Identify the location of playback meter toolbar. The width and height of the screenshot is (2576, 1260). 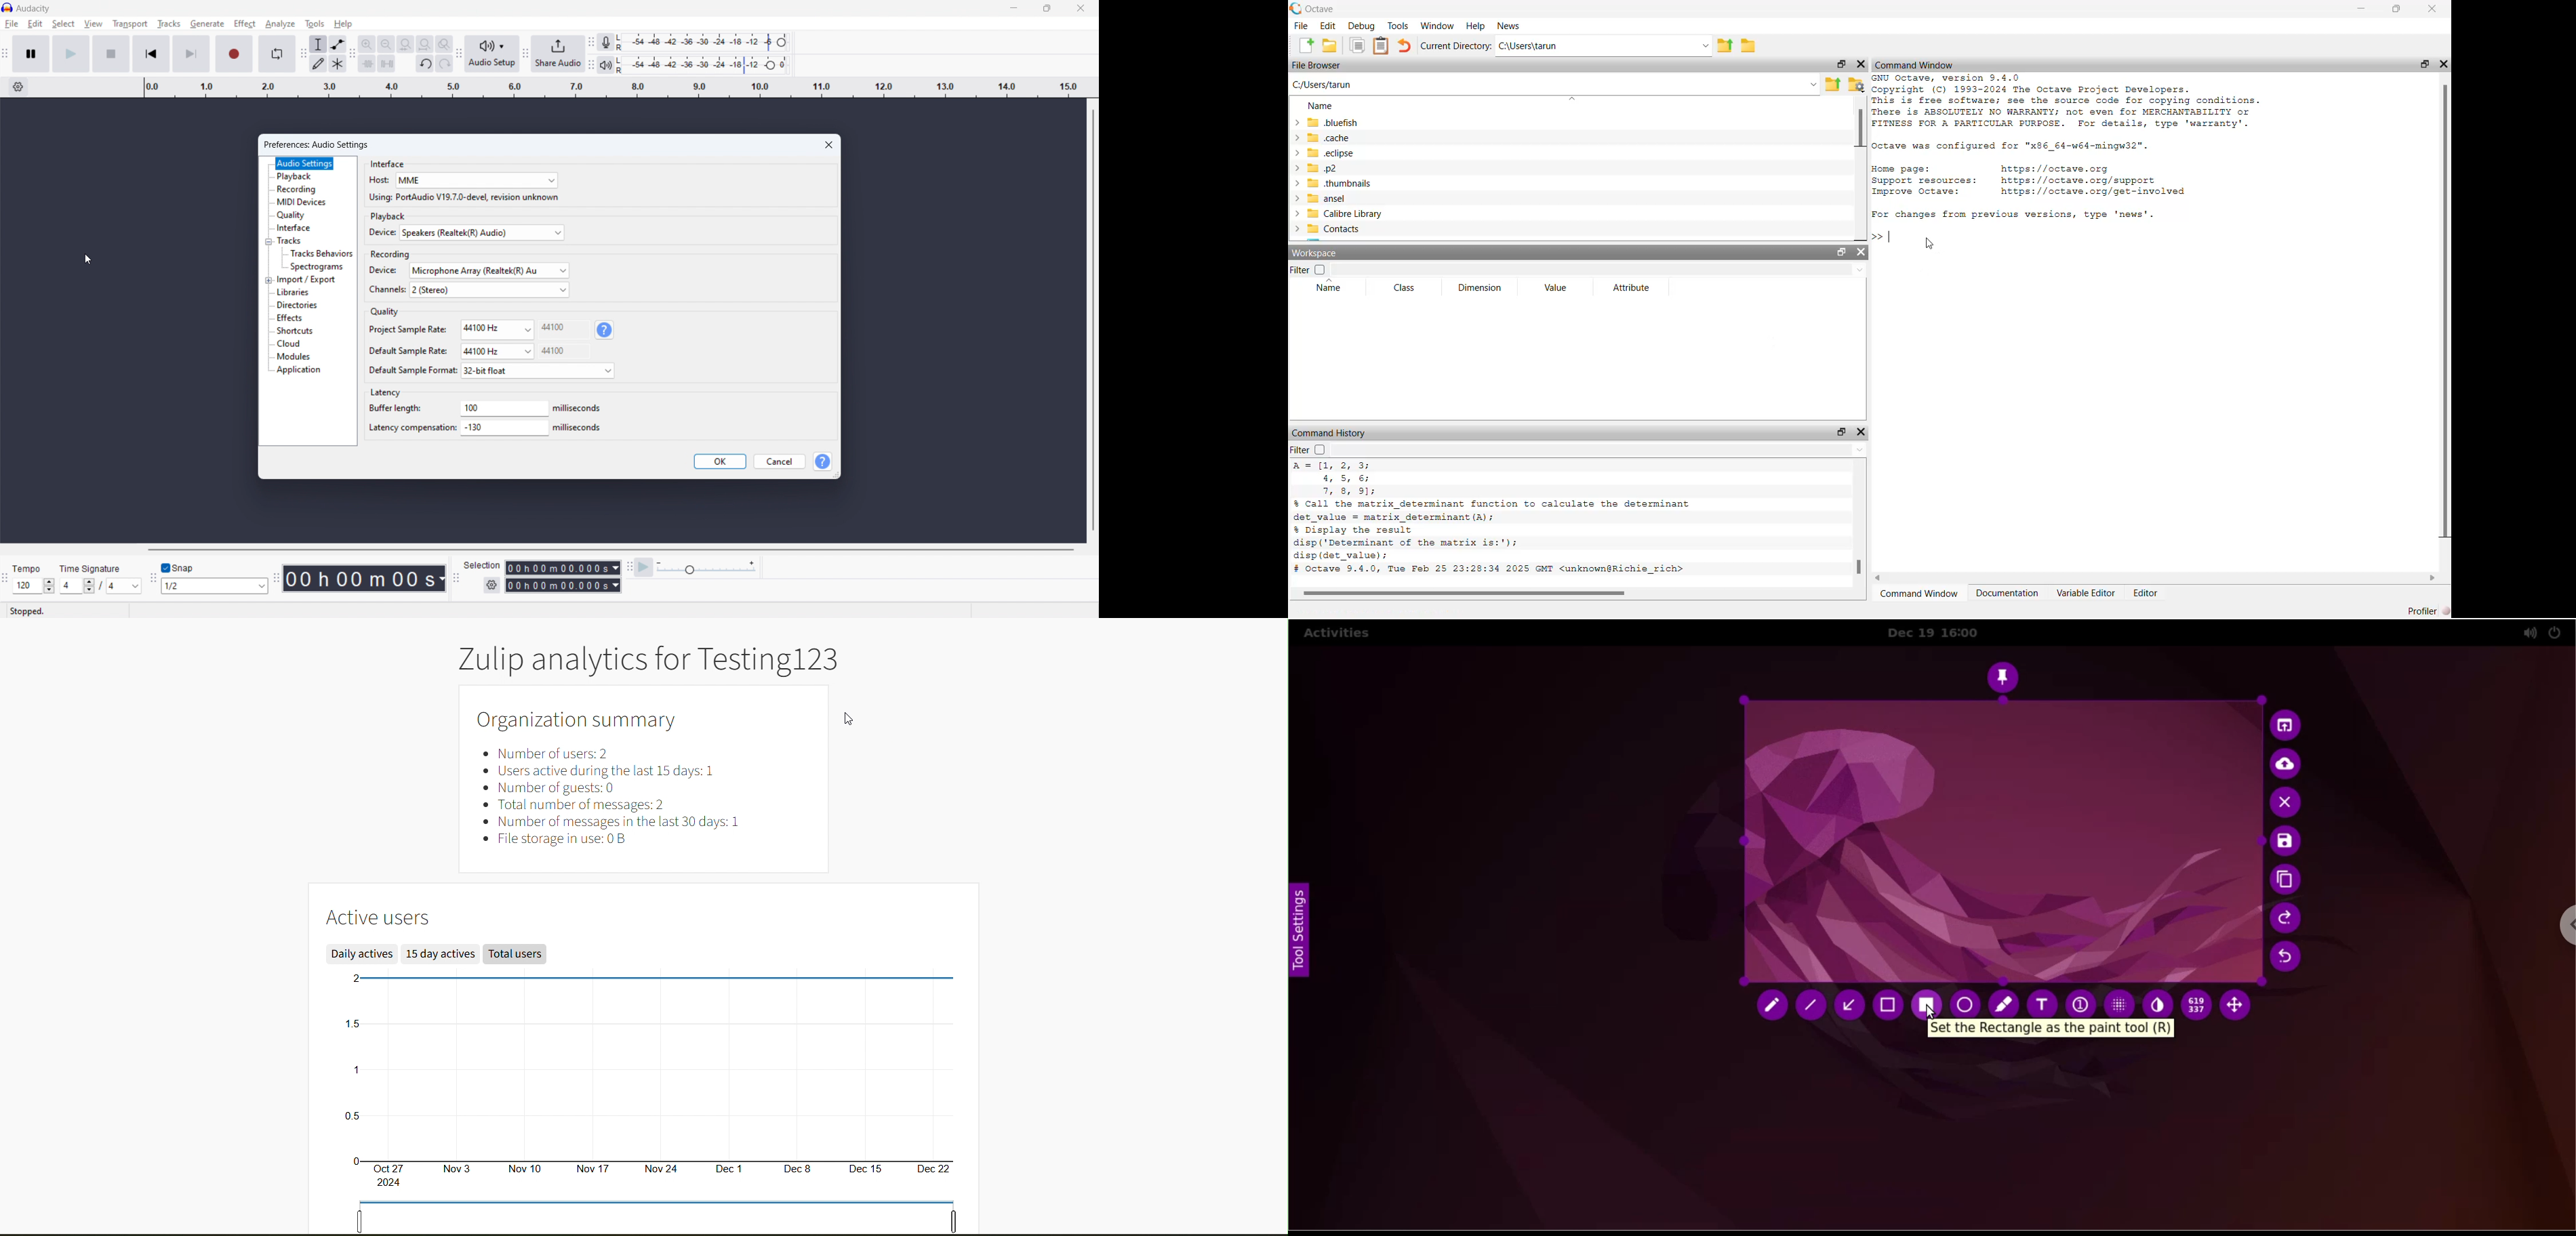
(591, 65).